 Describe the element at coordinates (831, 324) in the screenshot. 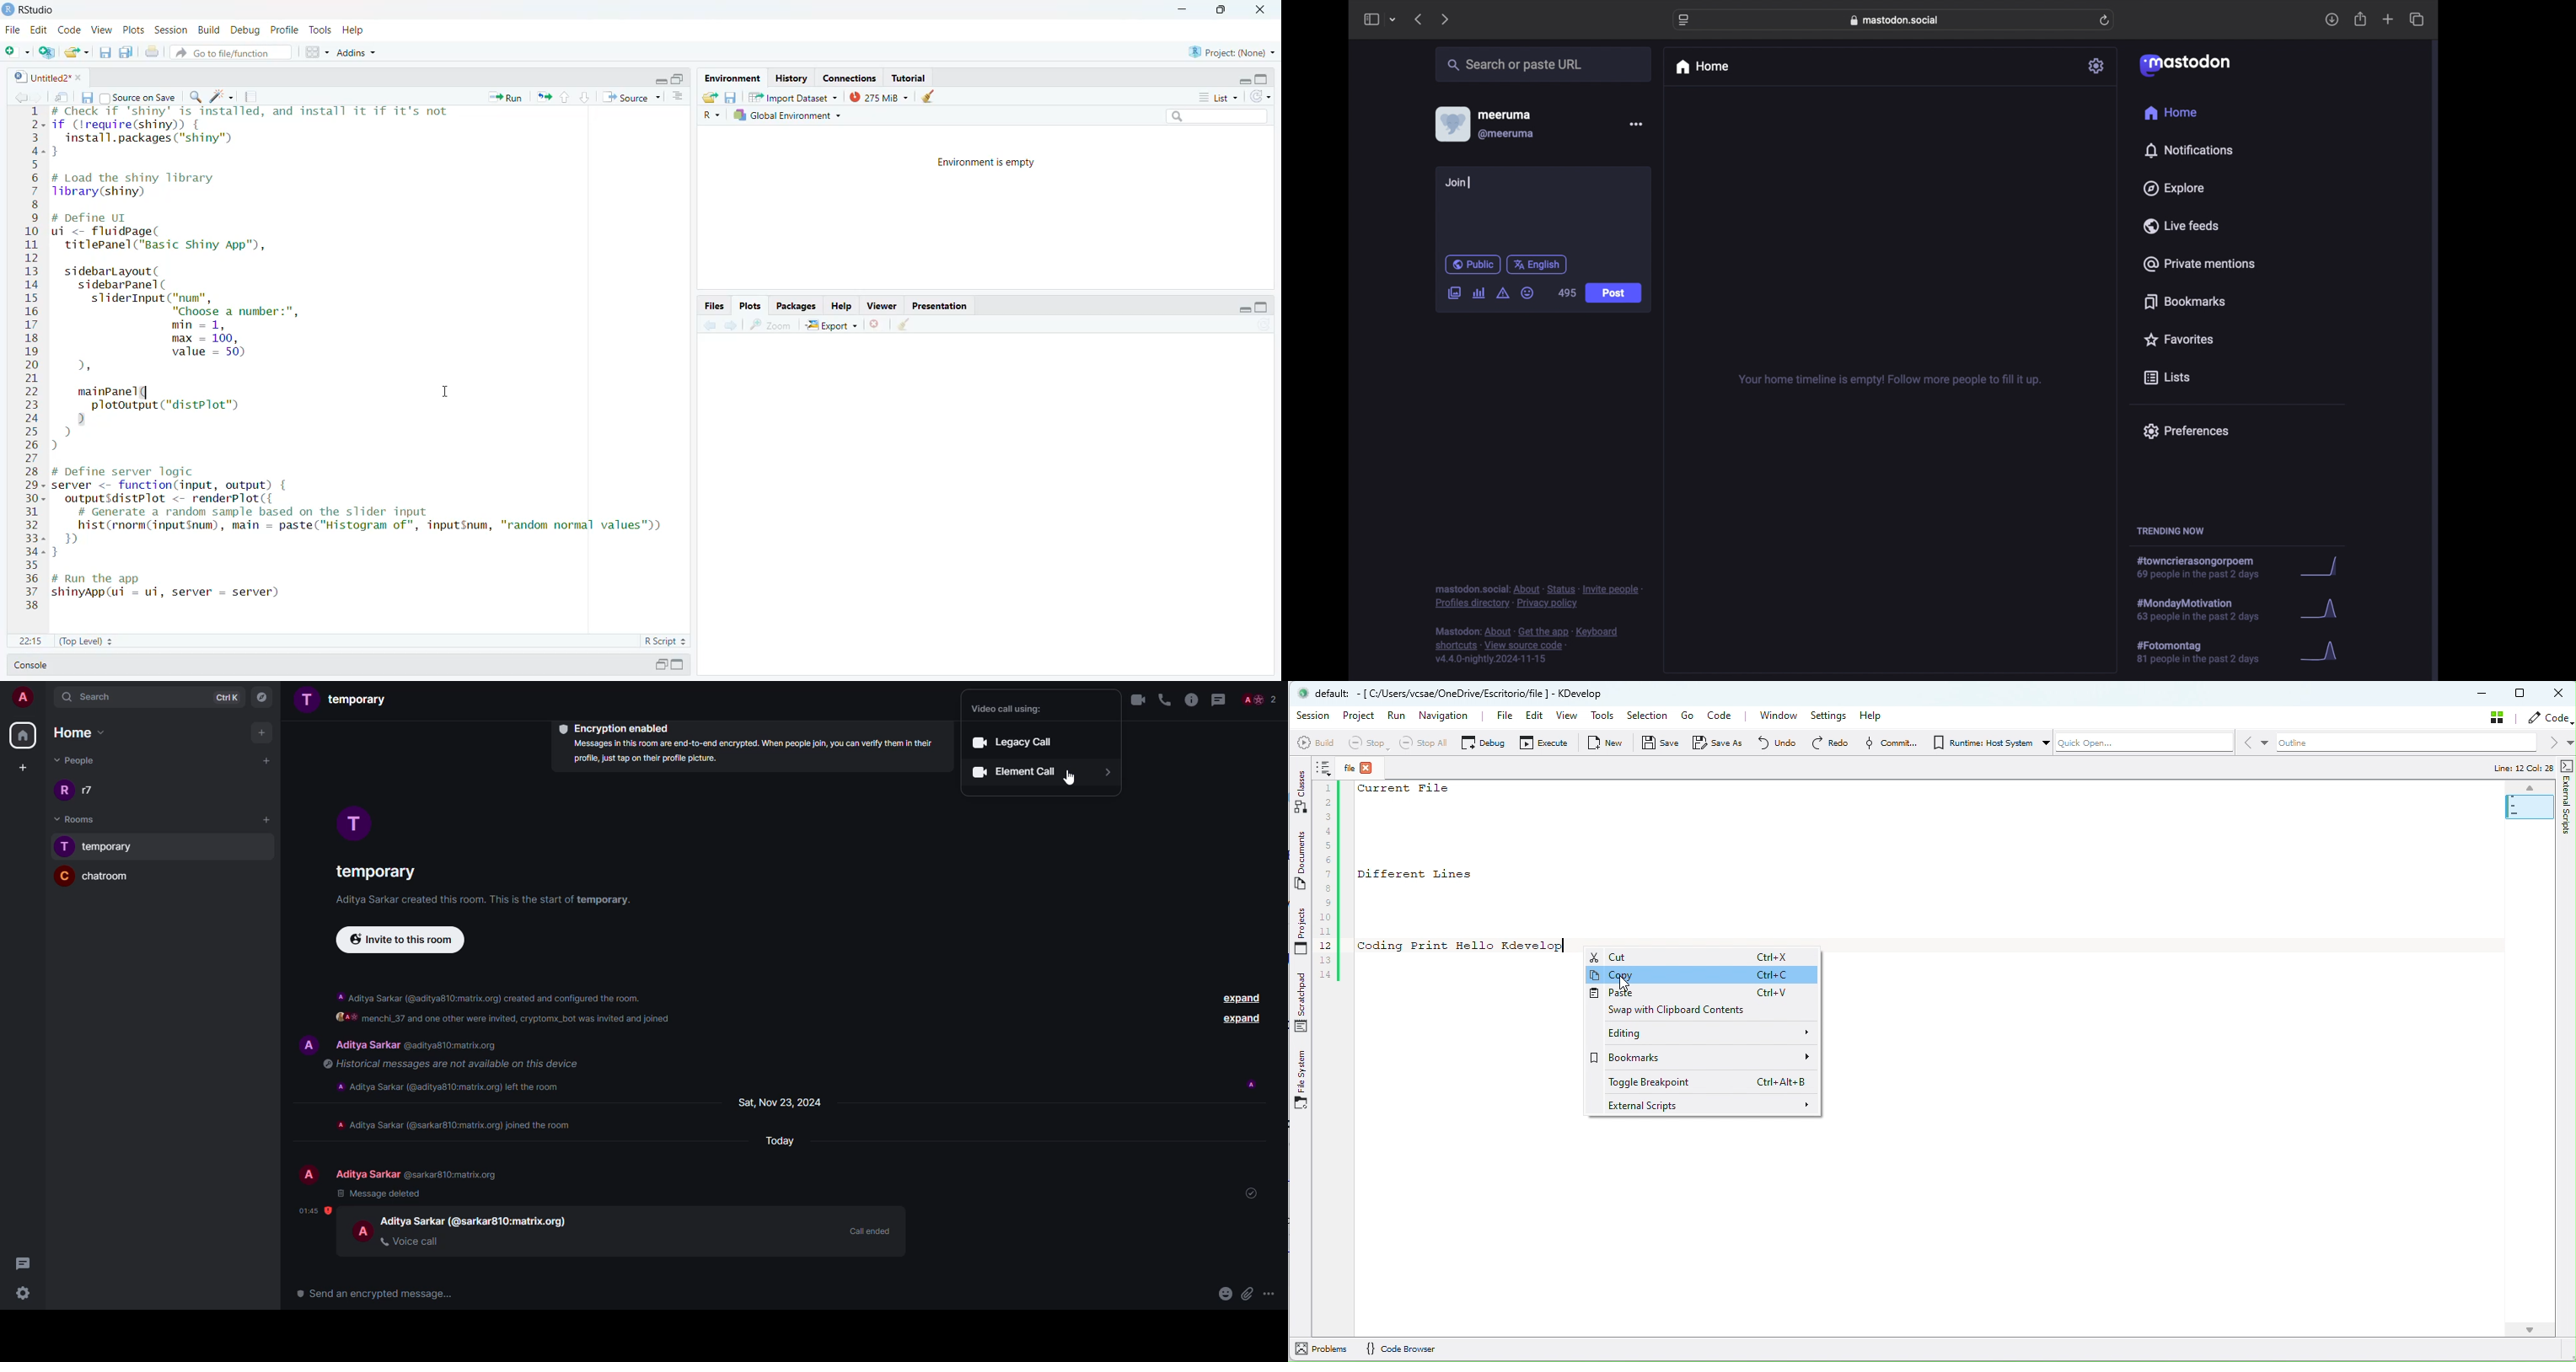

I see `Export` at that location.